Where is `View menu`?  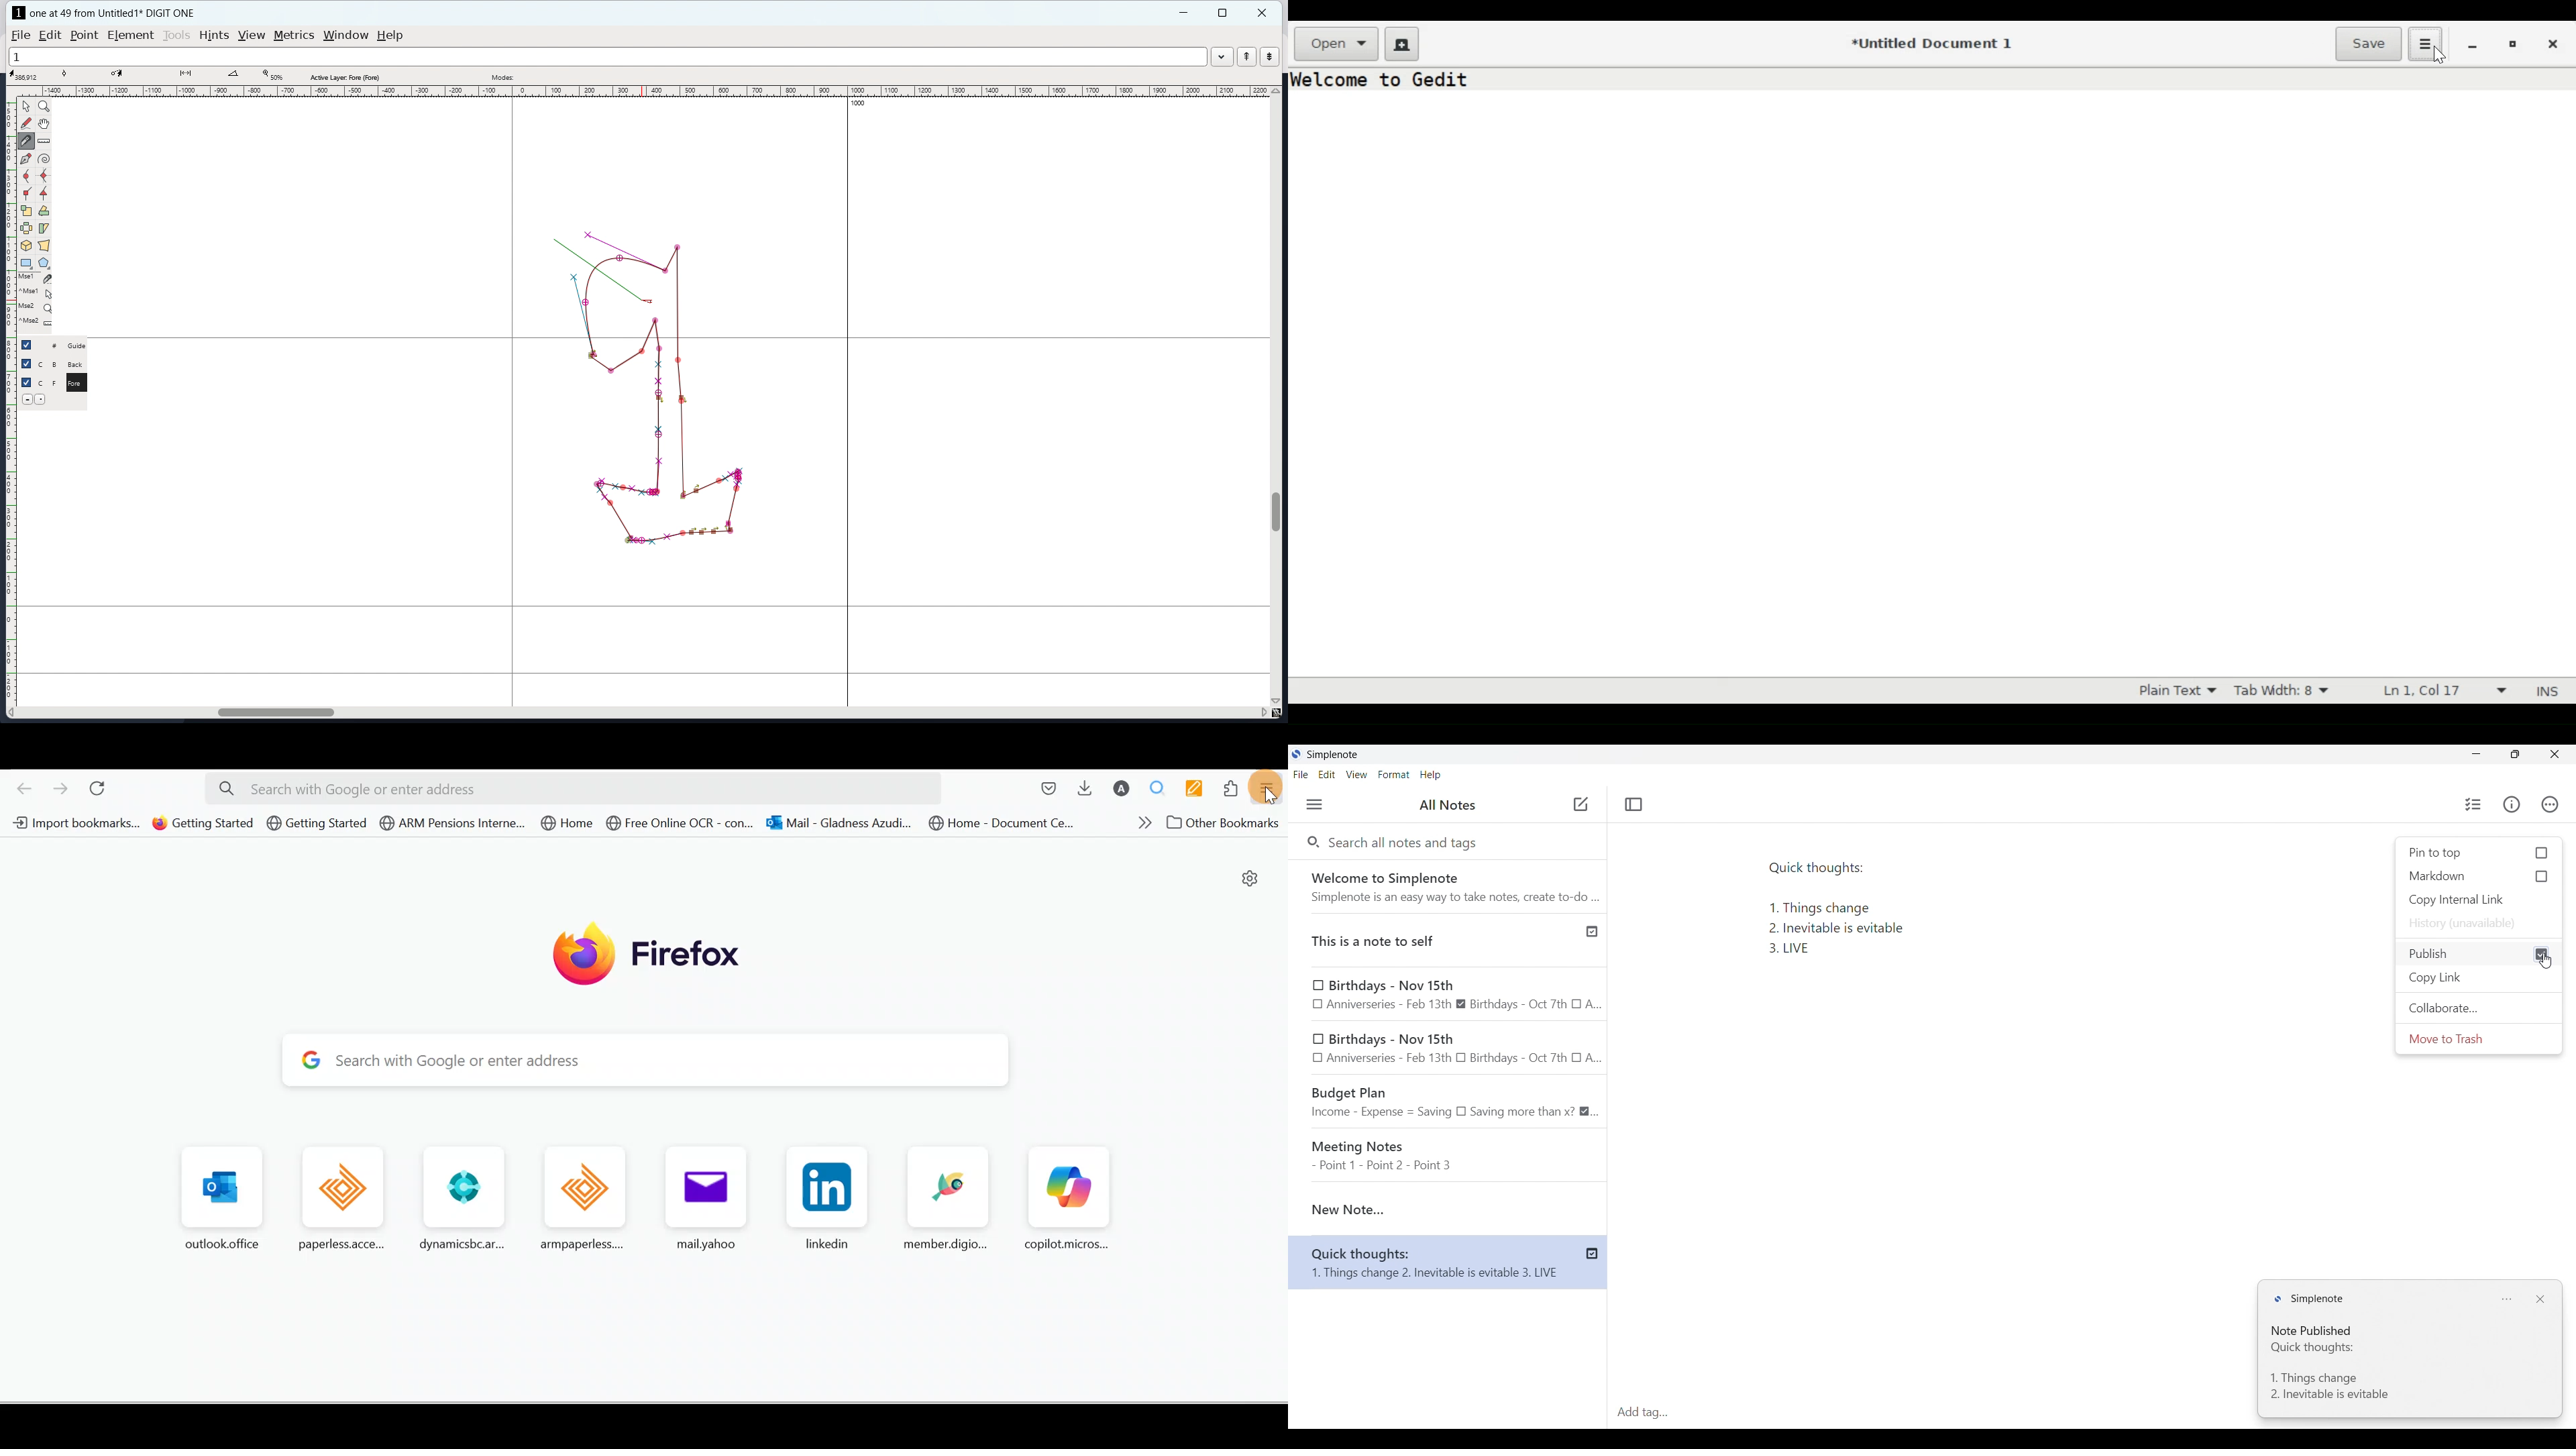 View menu is located at coordinates (1357, 774).